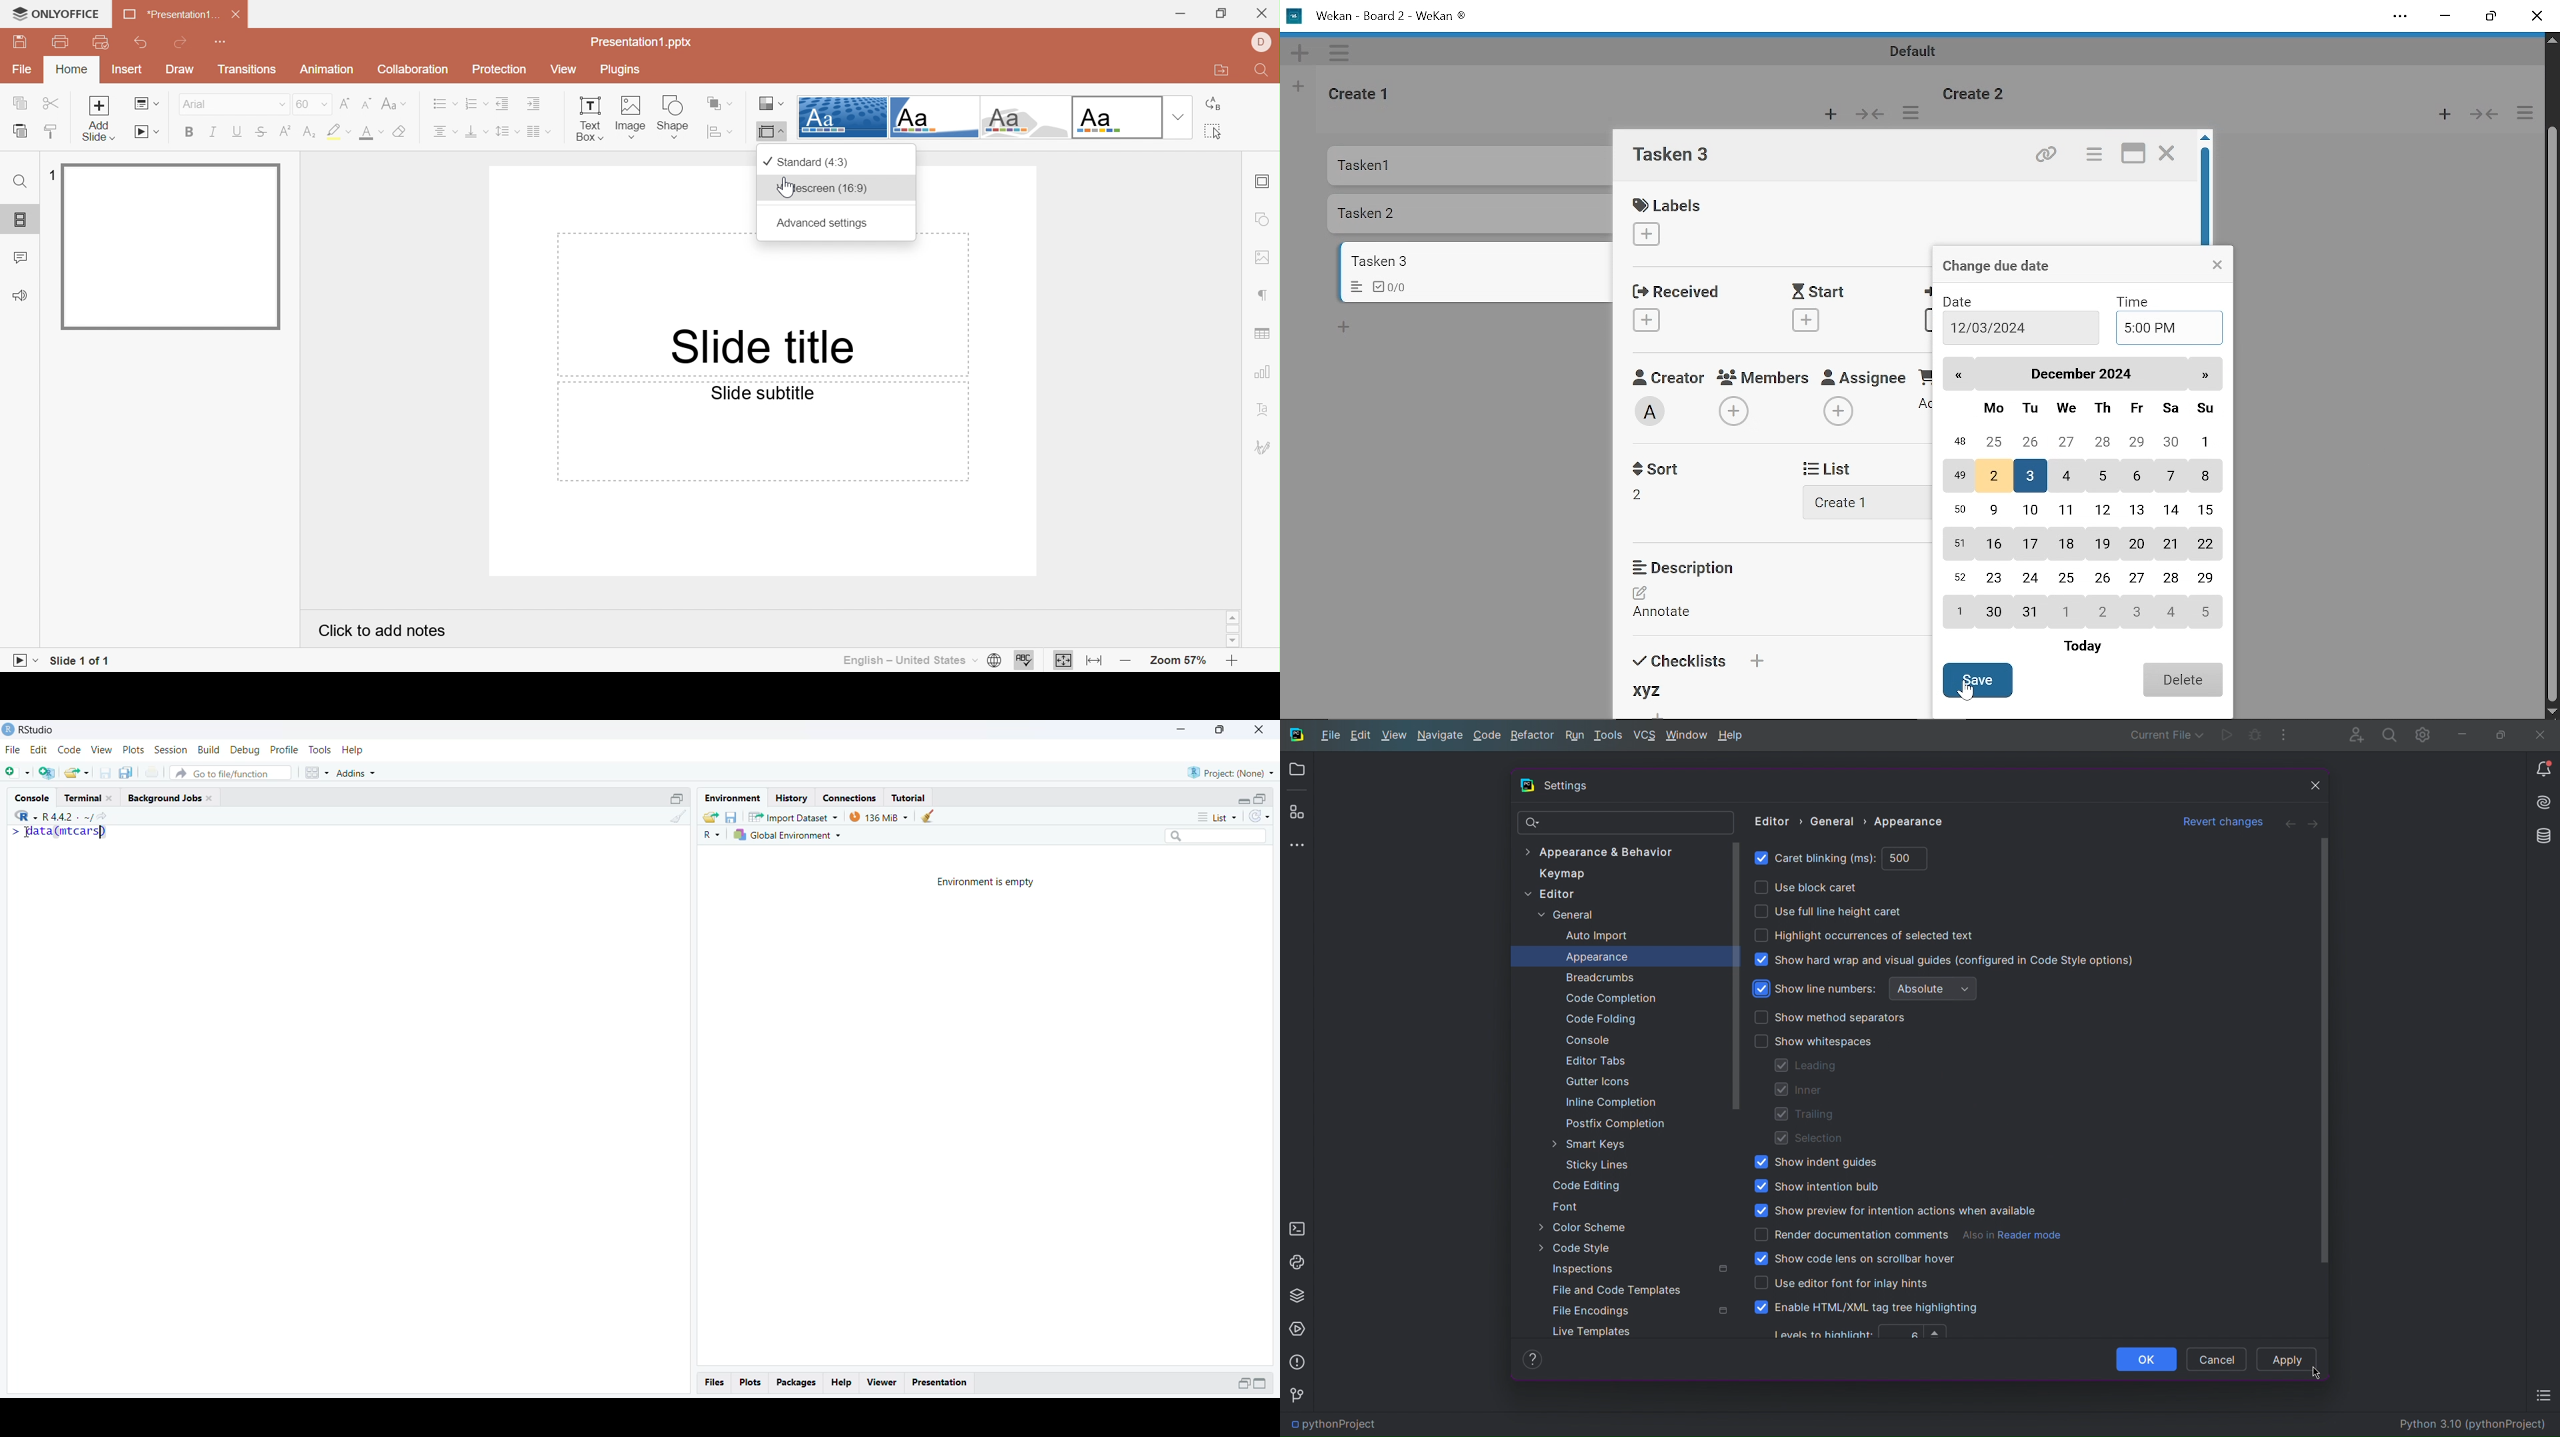  I want to click on Python Packages, so click(1299, 1296).